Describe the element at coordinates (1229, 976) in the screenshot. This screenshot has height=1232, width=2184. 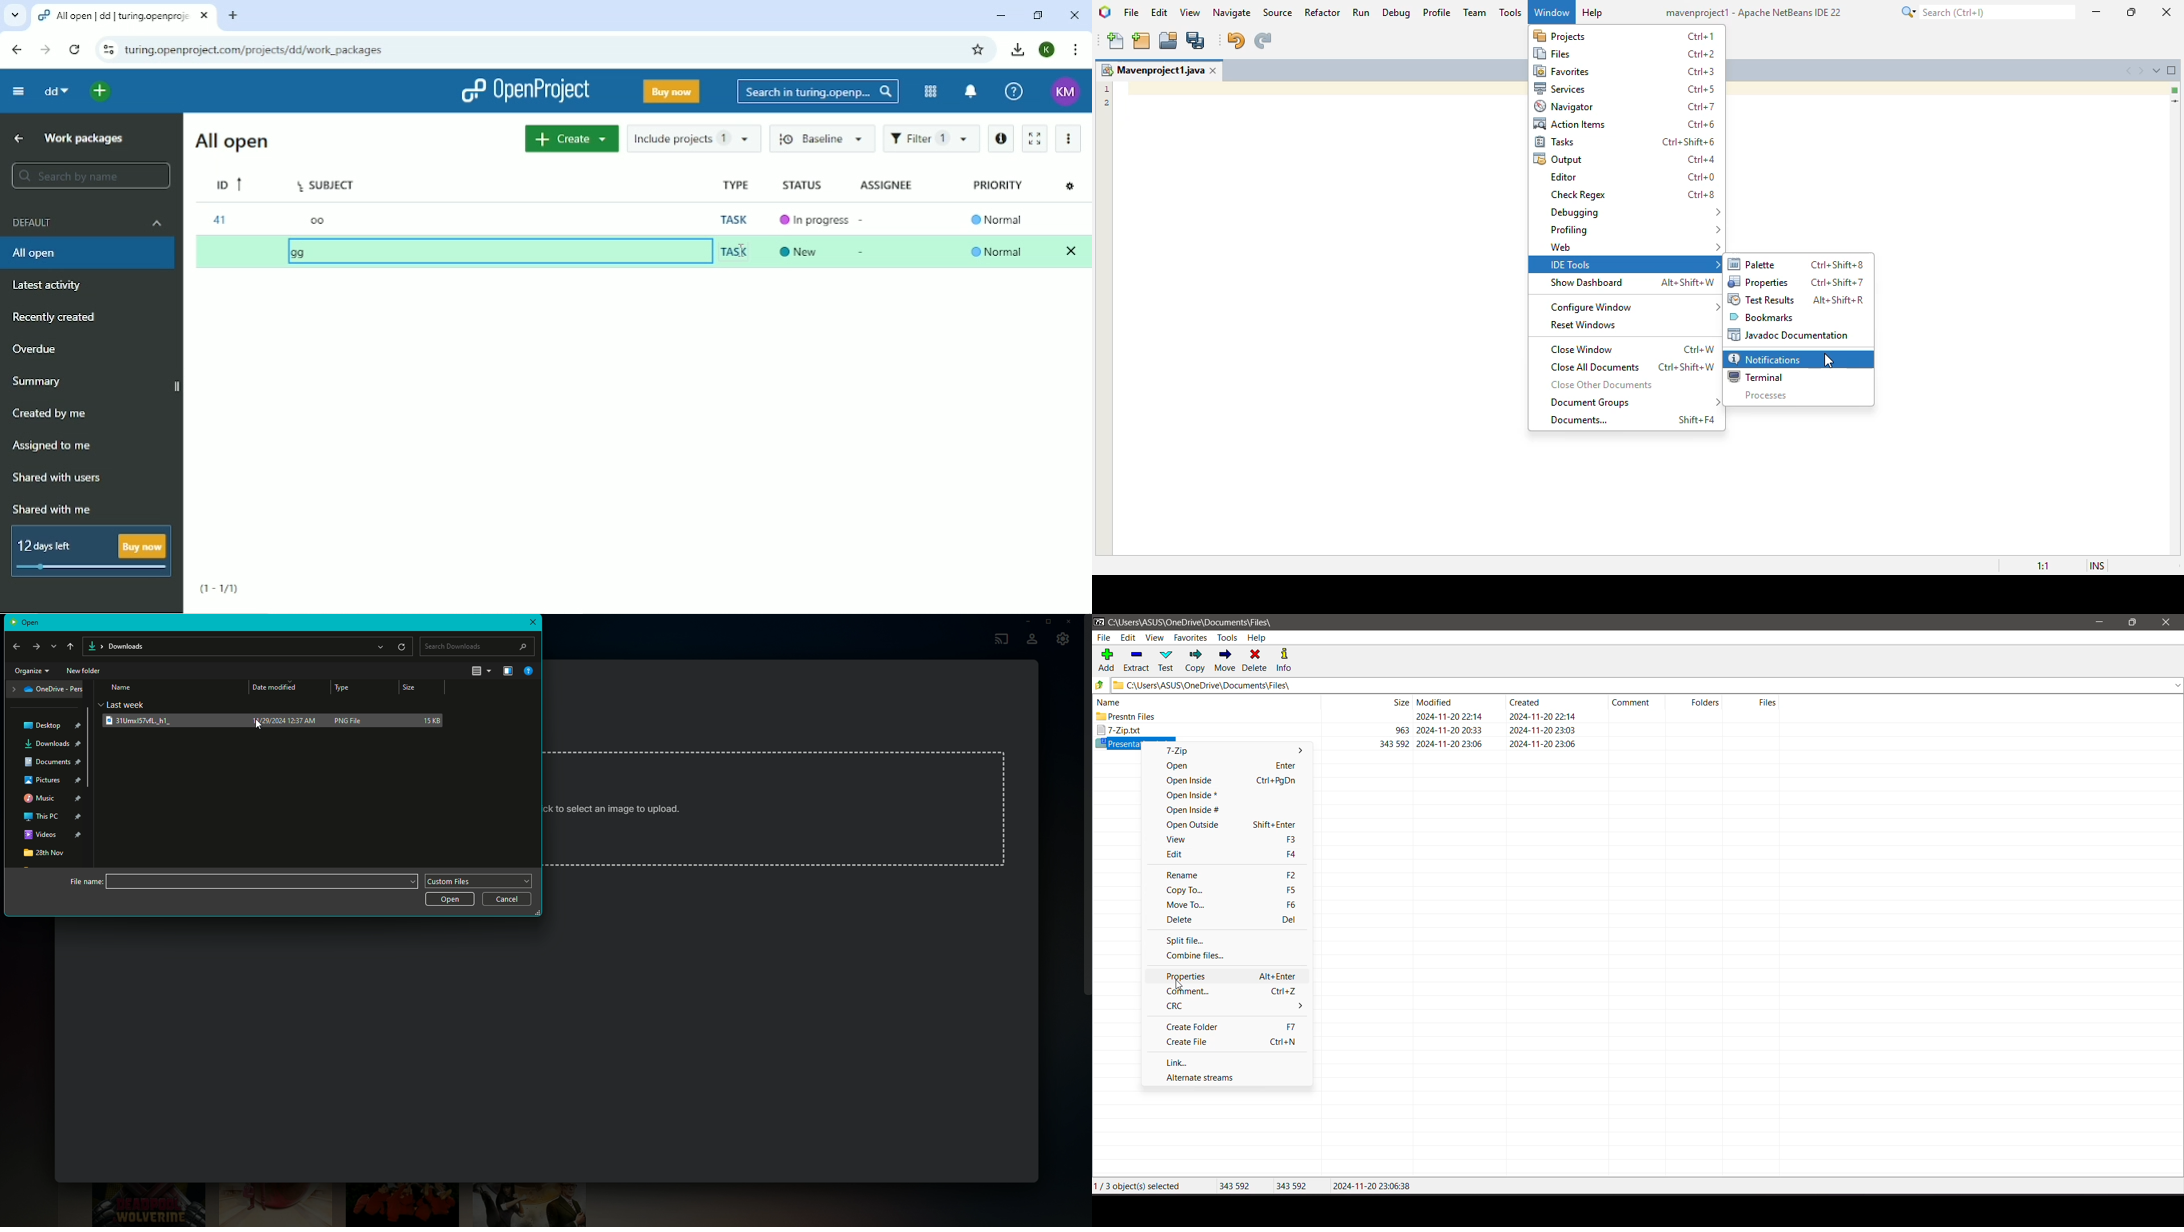
I see `Properties` at that location.